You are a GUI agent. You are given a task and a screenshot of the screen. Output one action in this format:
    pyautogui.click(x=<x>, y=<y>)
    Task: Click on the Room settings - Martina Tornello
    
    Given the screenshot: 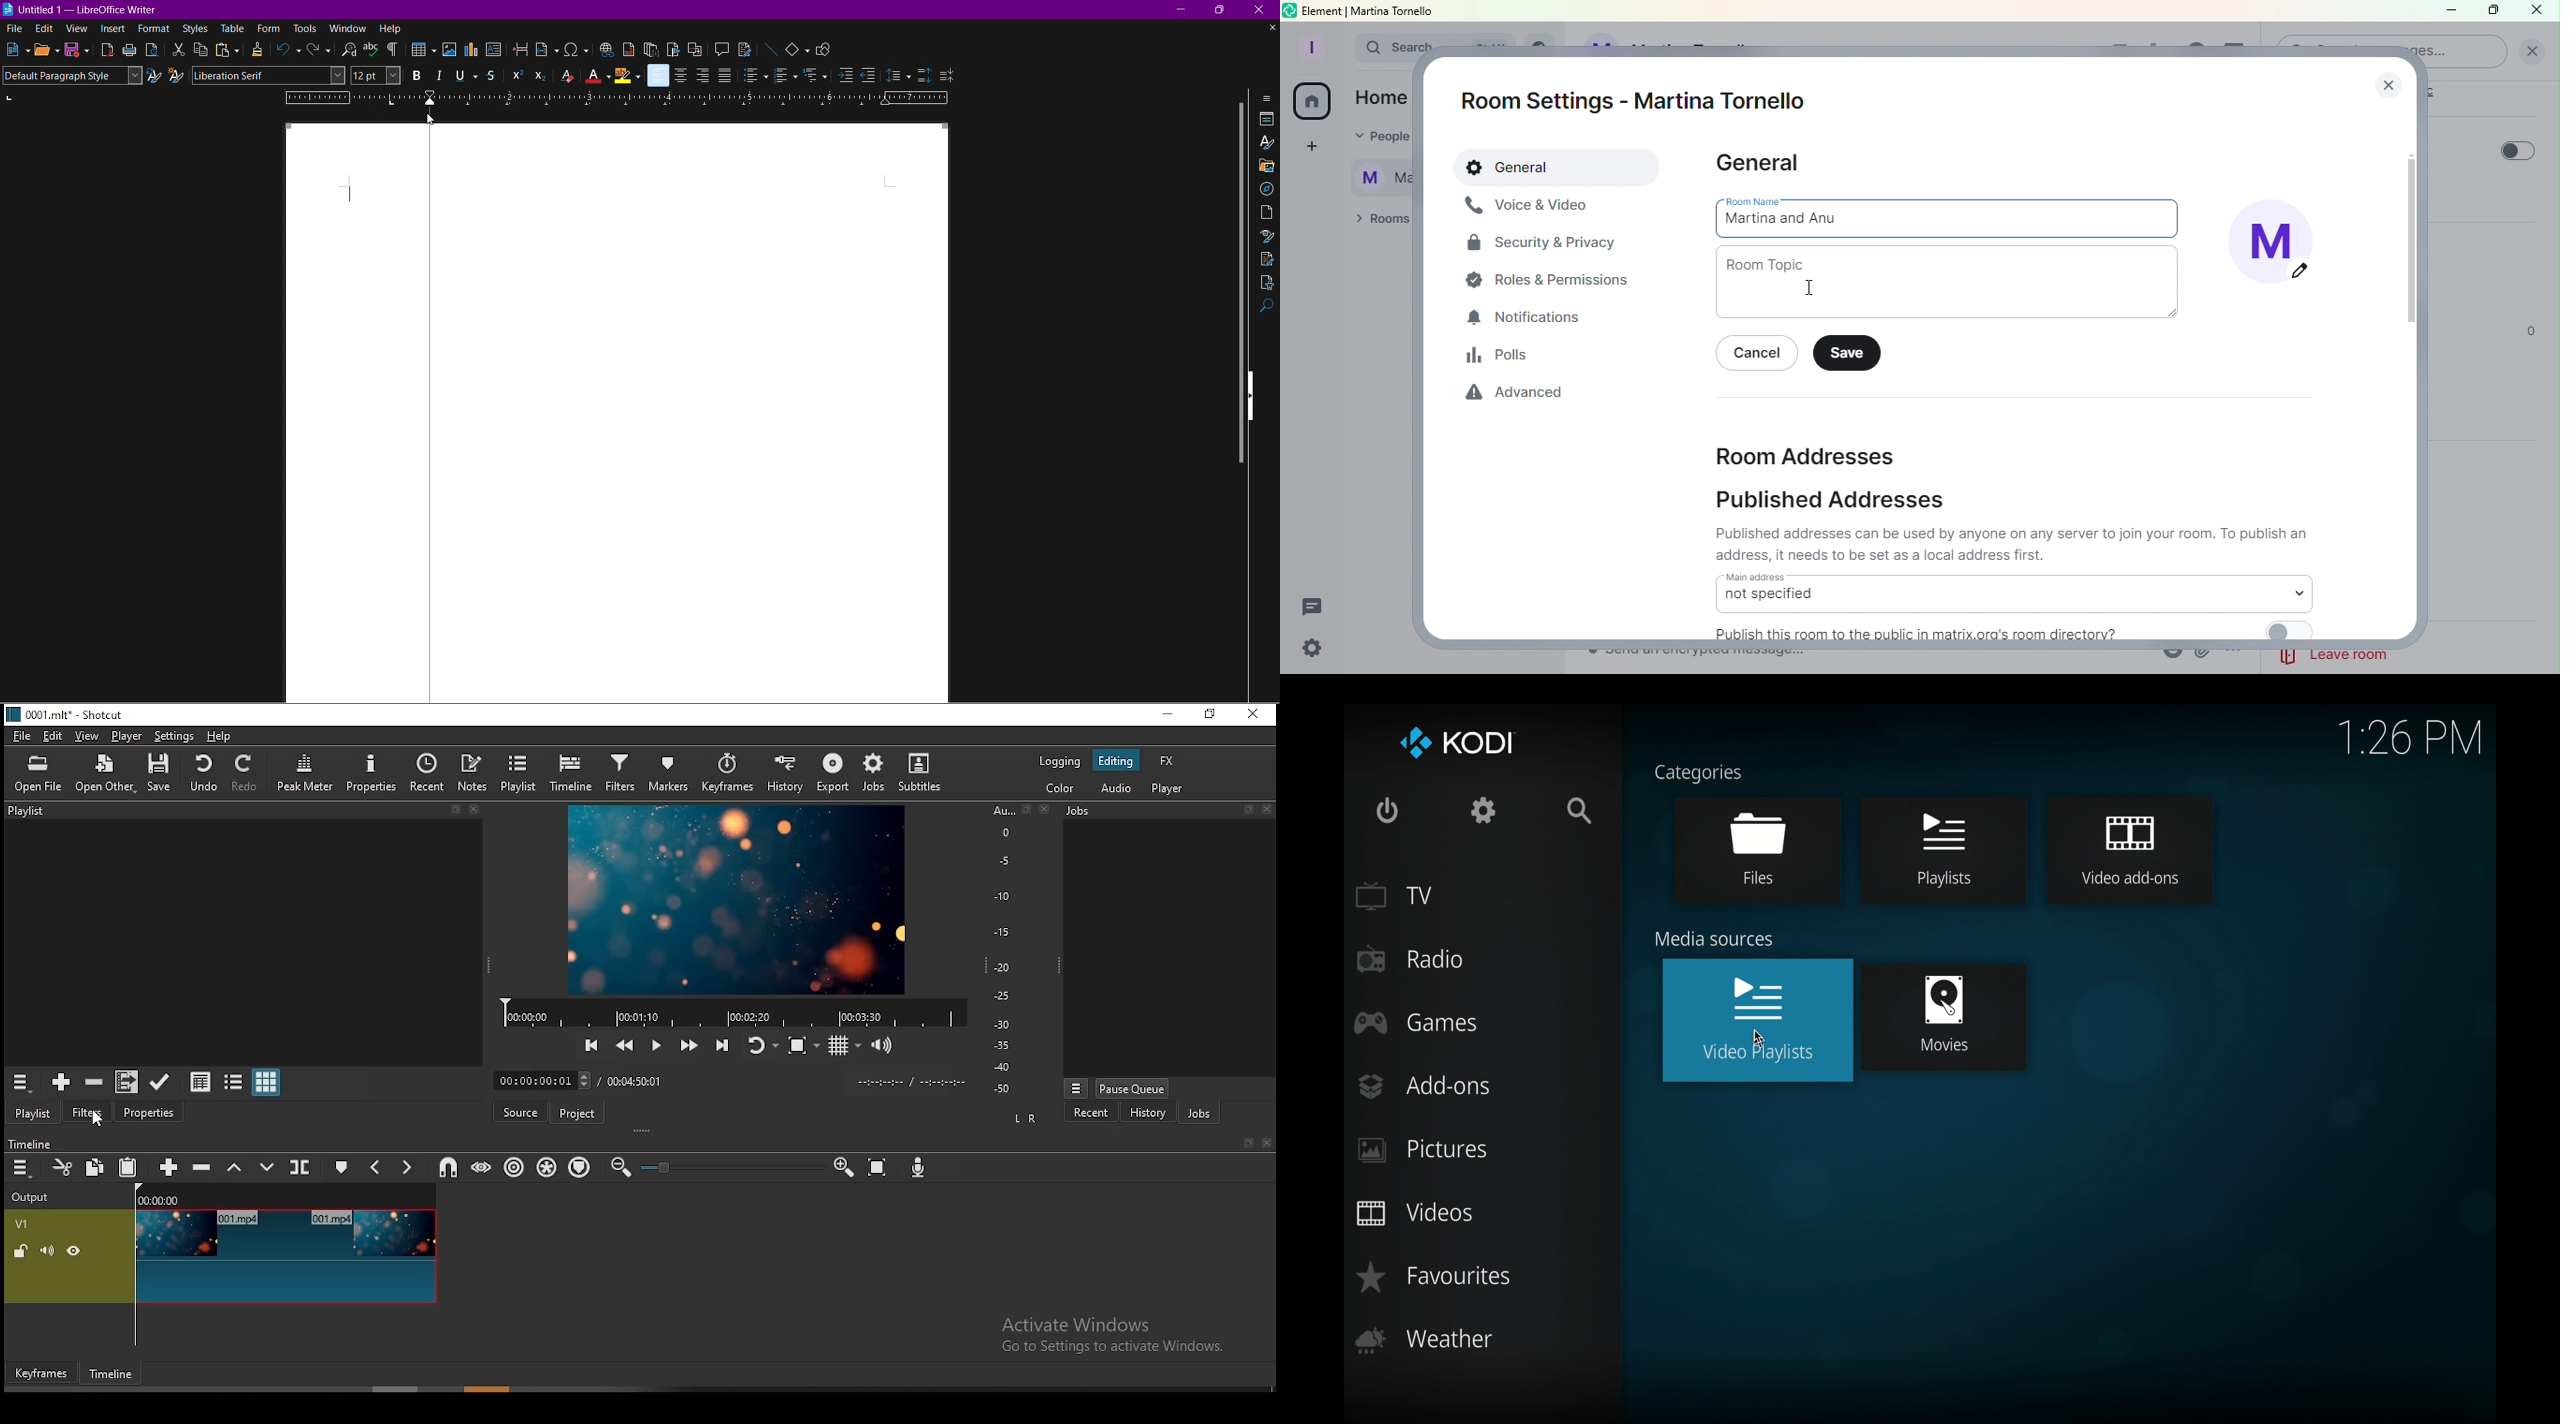 What is the action you would take?
    pyautogui.click(x=1641, y=101)
    